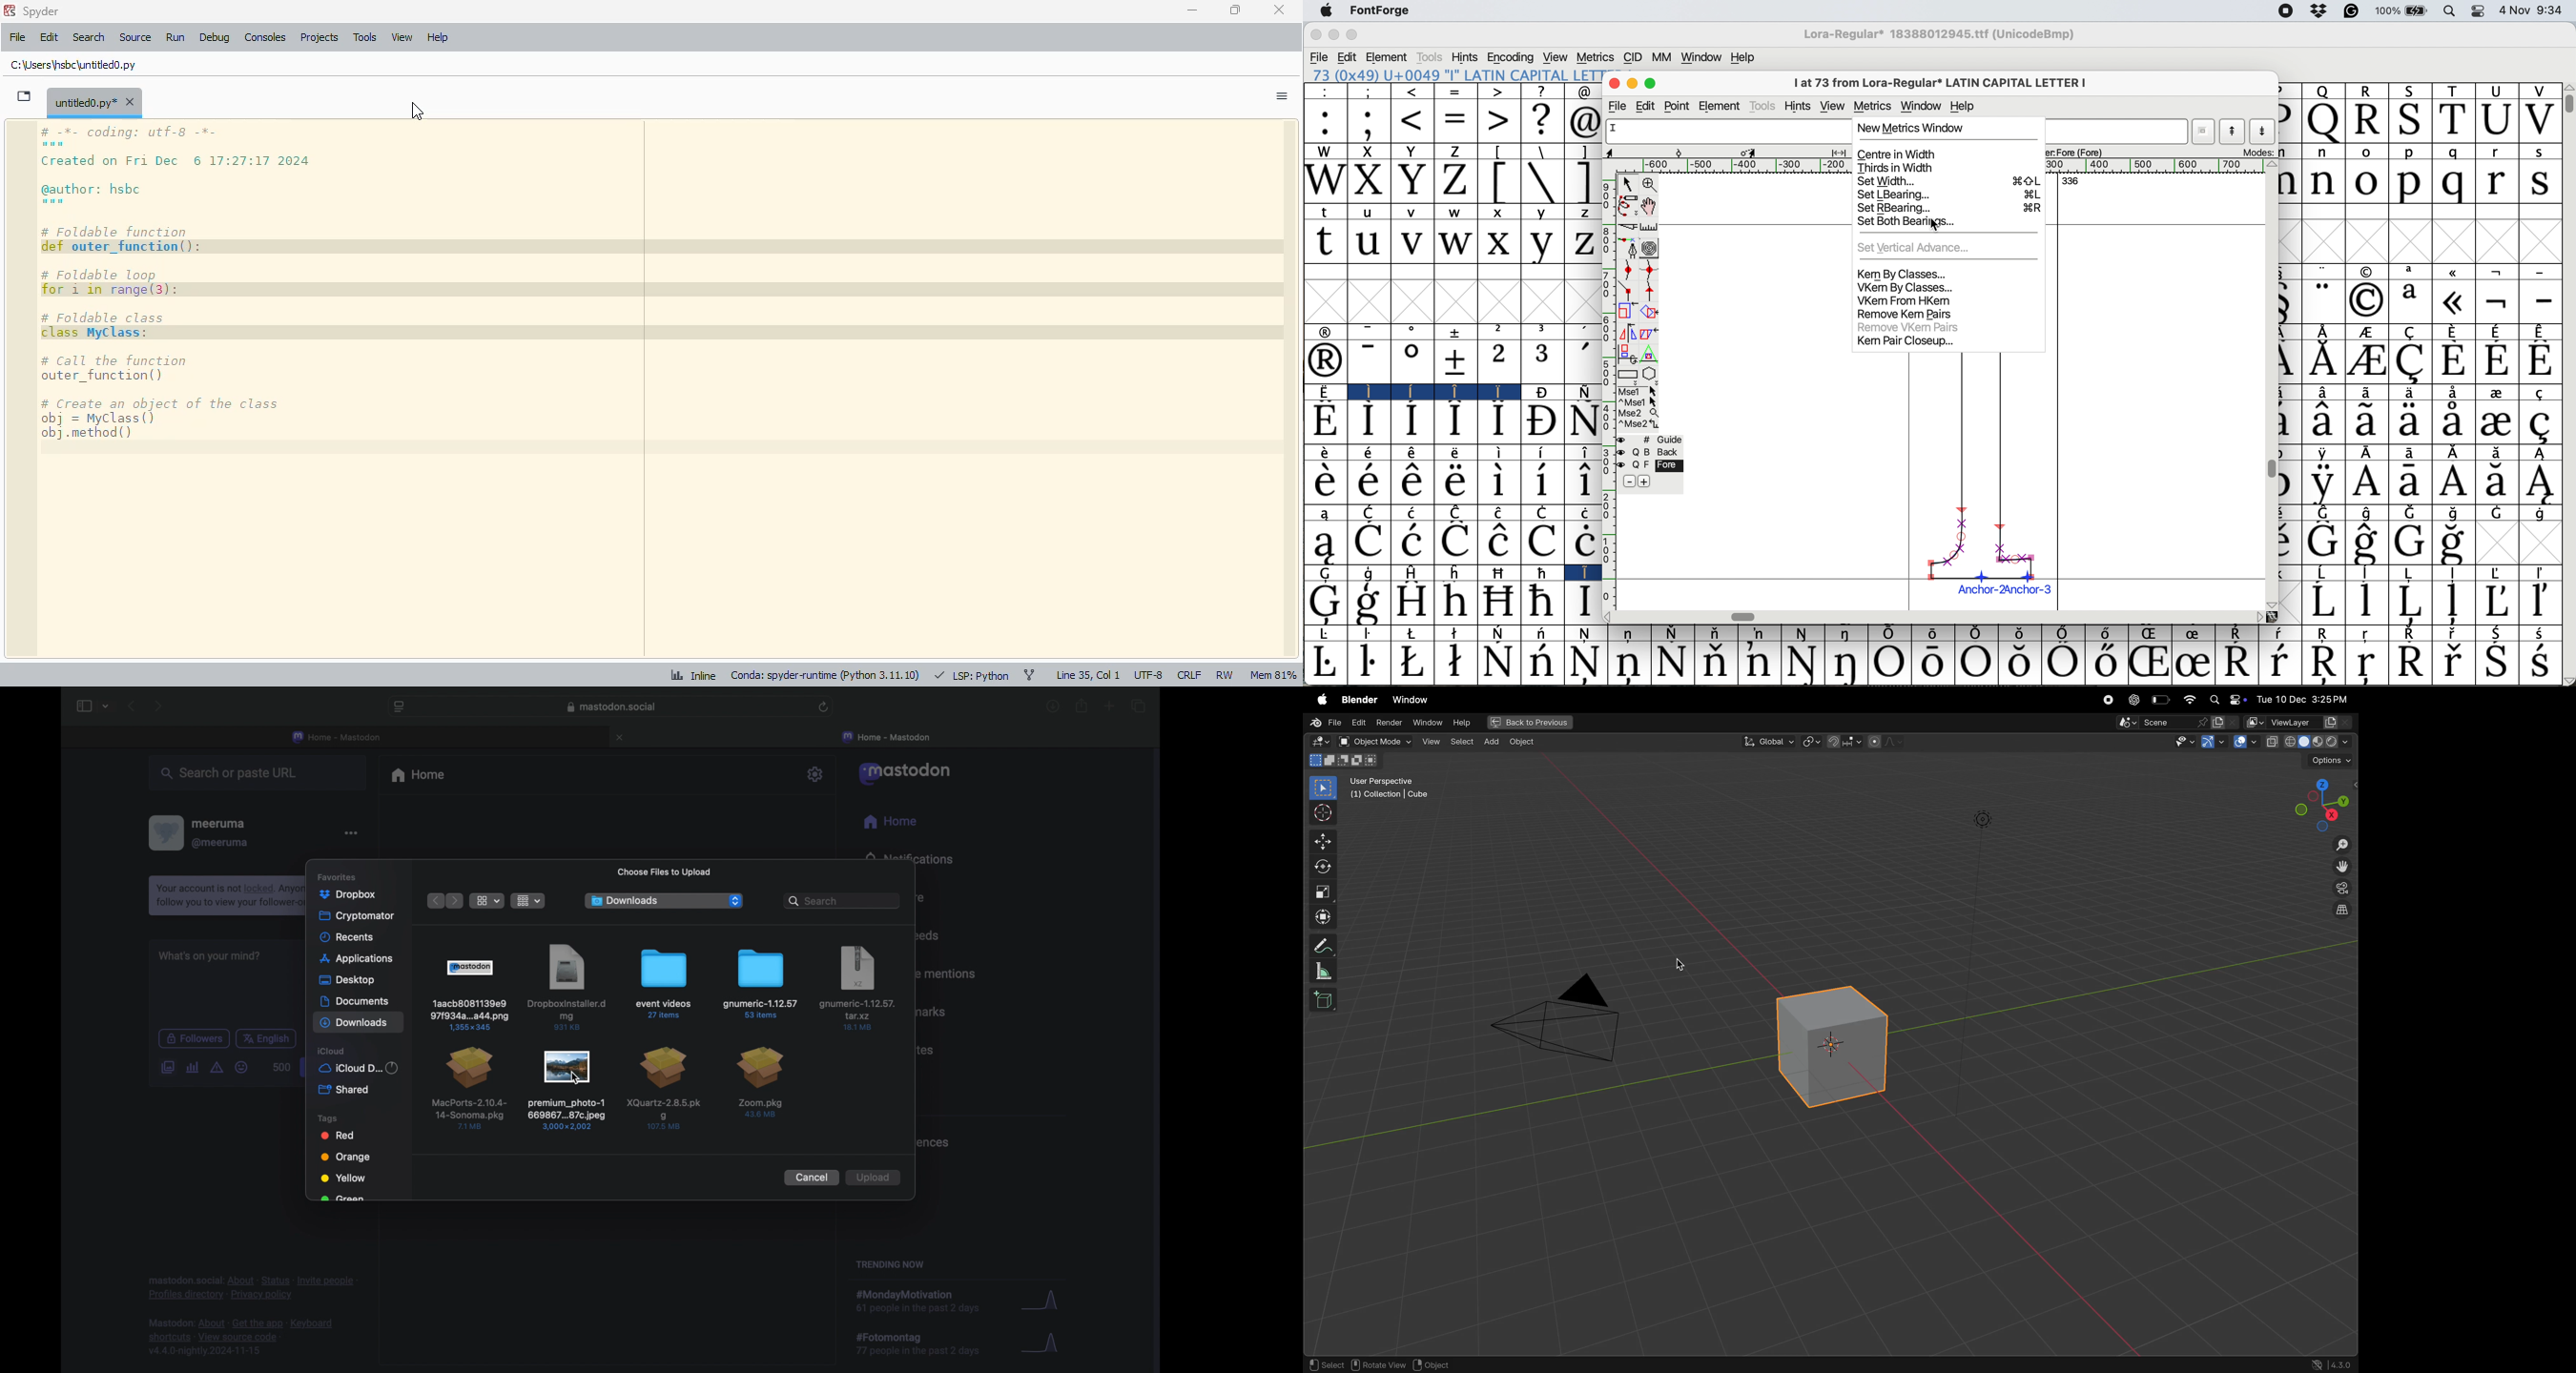 The height and width of the screenshot is (1400, 2576). Describe the element at coordinates (1149, 677) in the screenshot. I see `UTF-8` at that location.